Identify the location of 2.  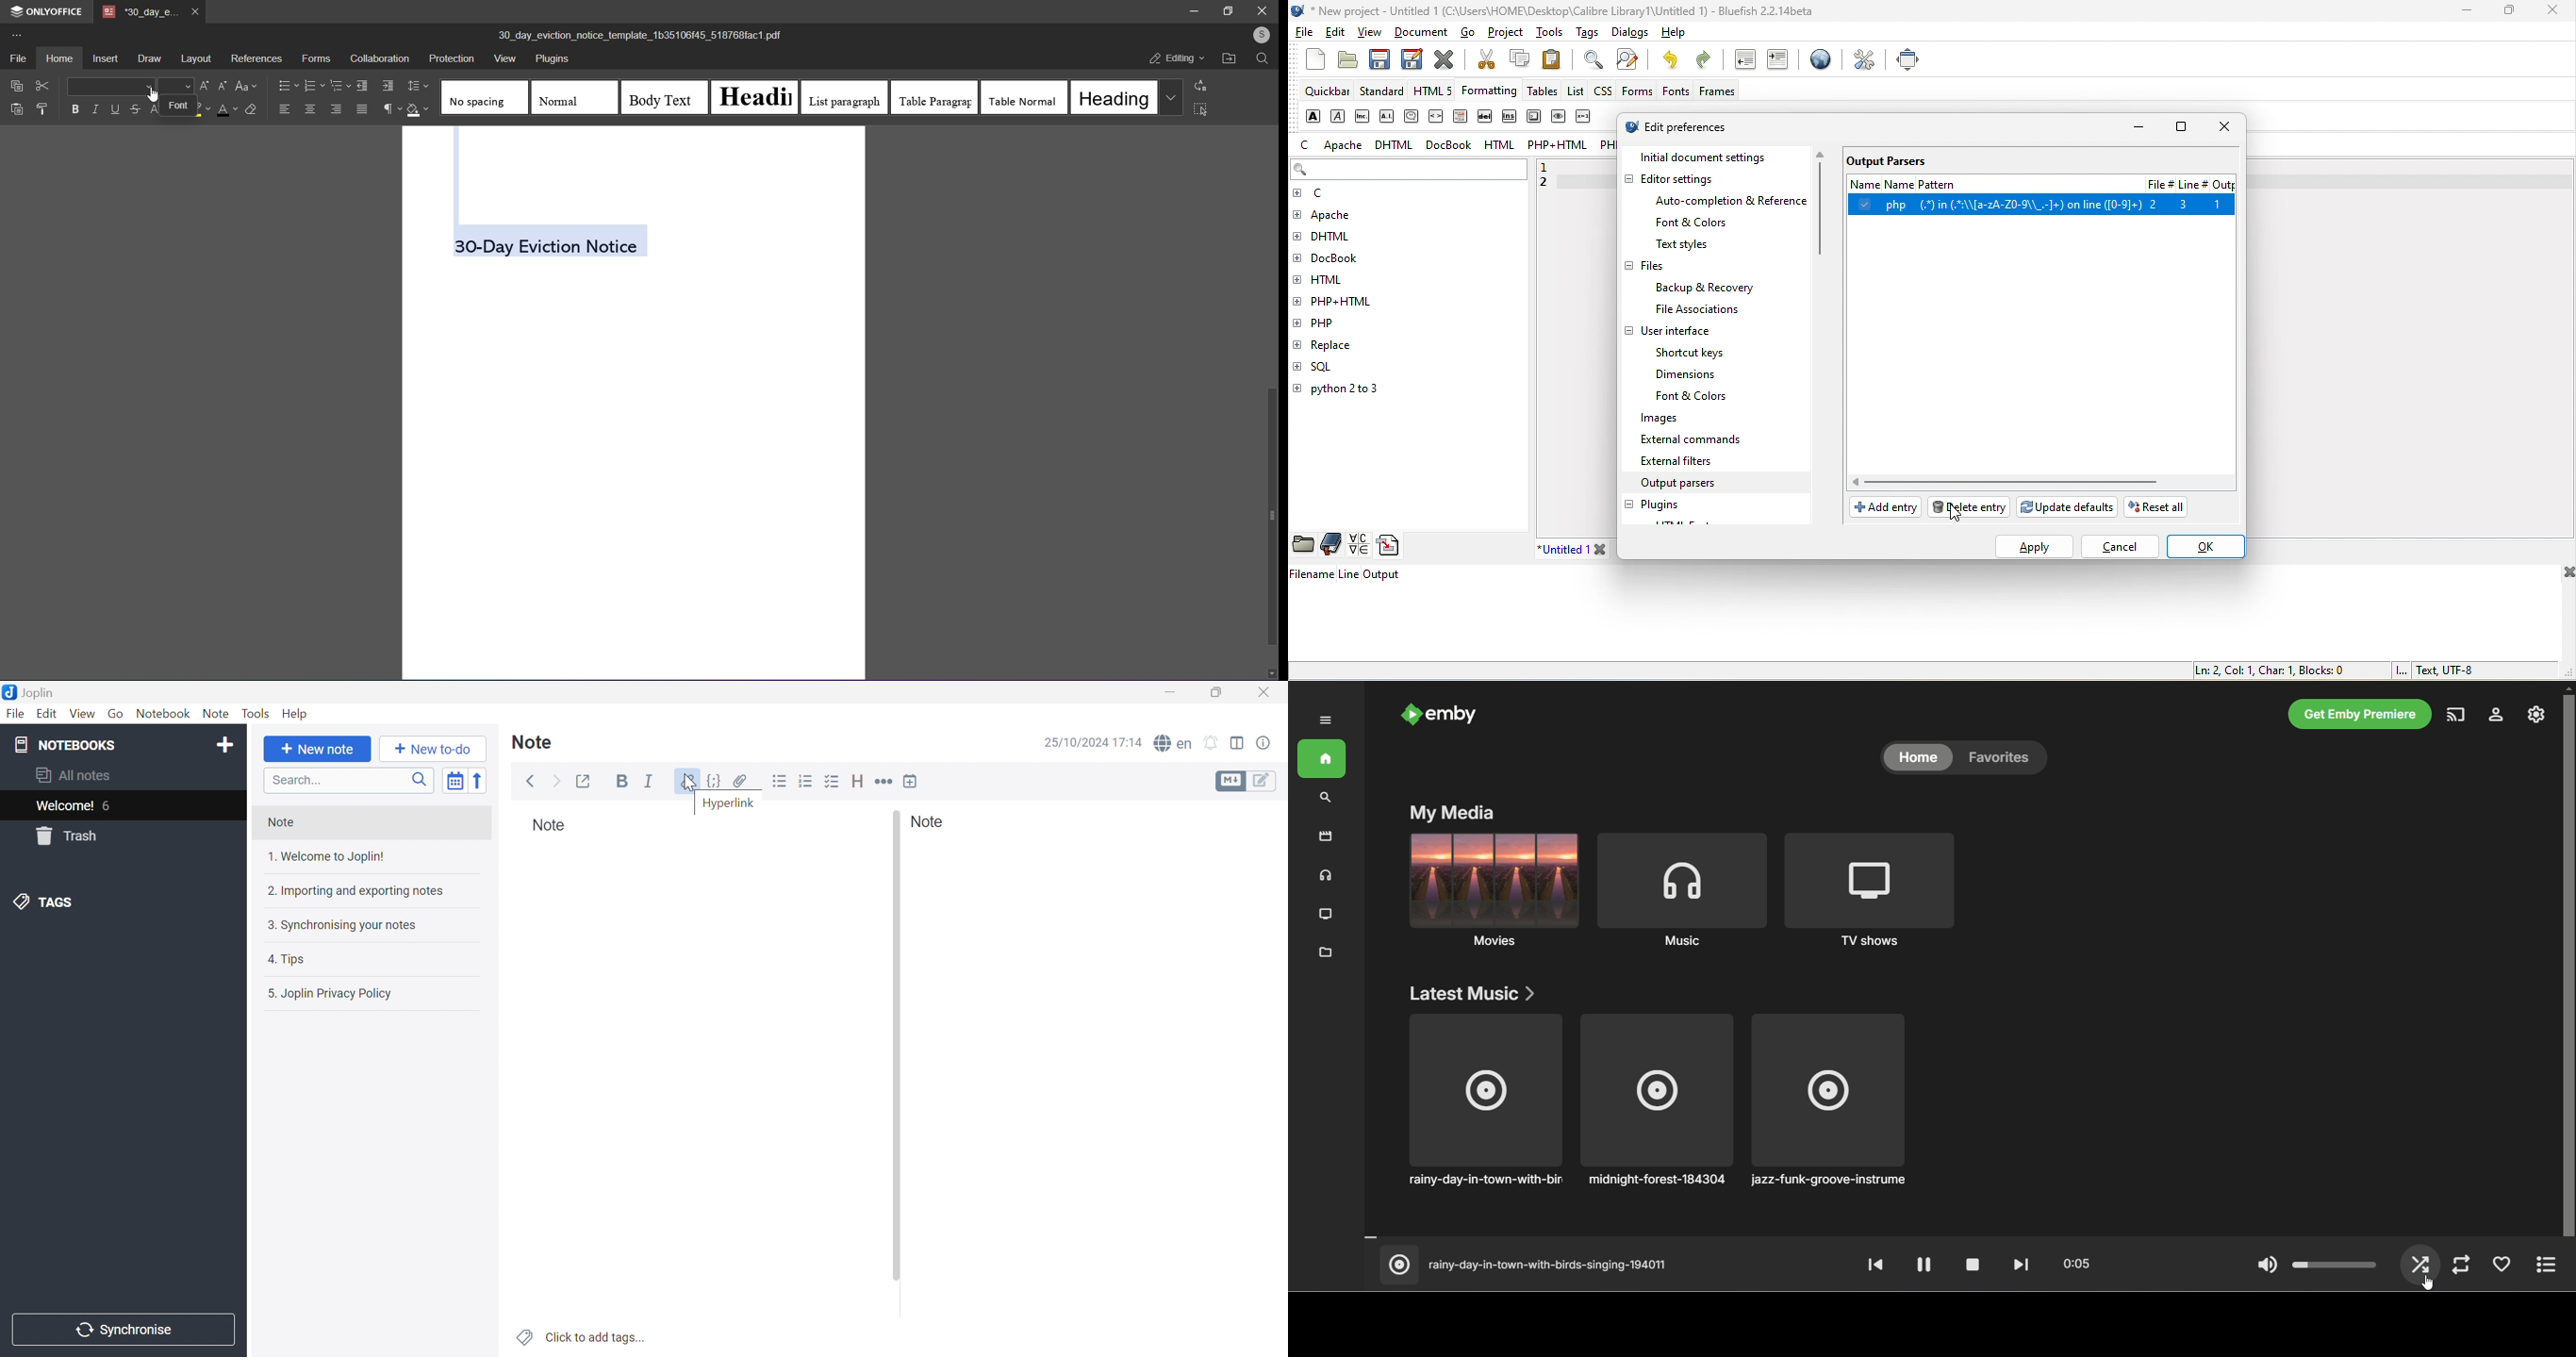
(1549, 185).